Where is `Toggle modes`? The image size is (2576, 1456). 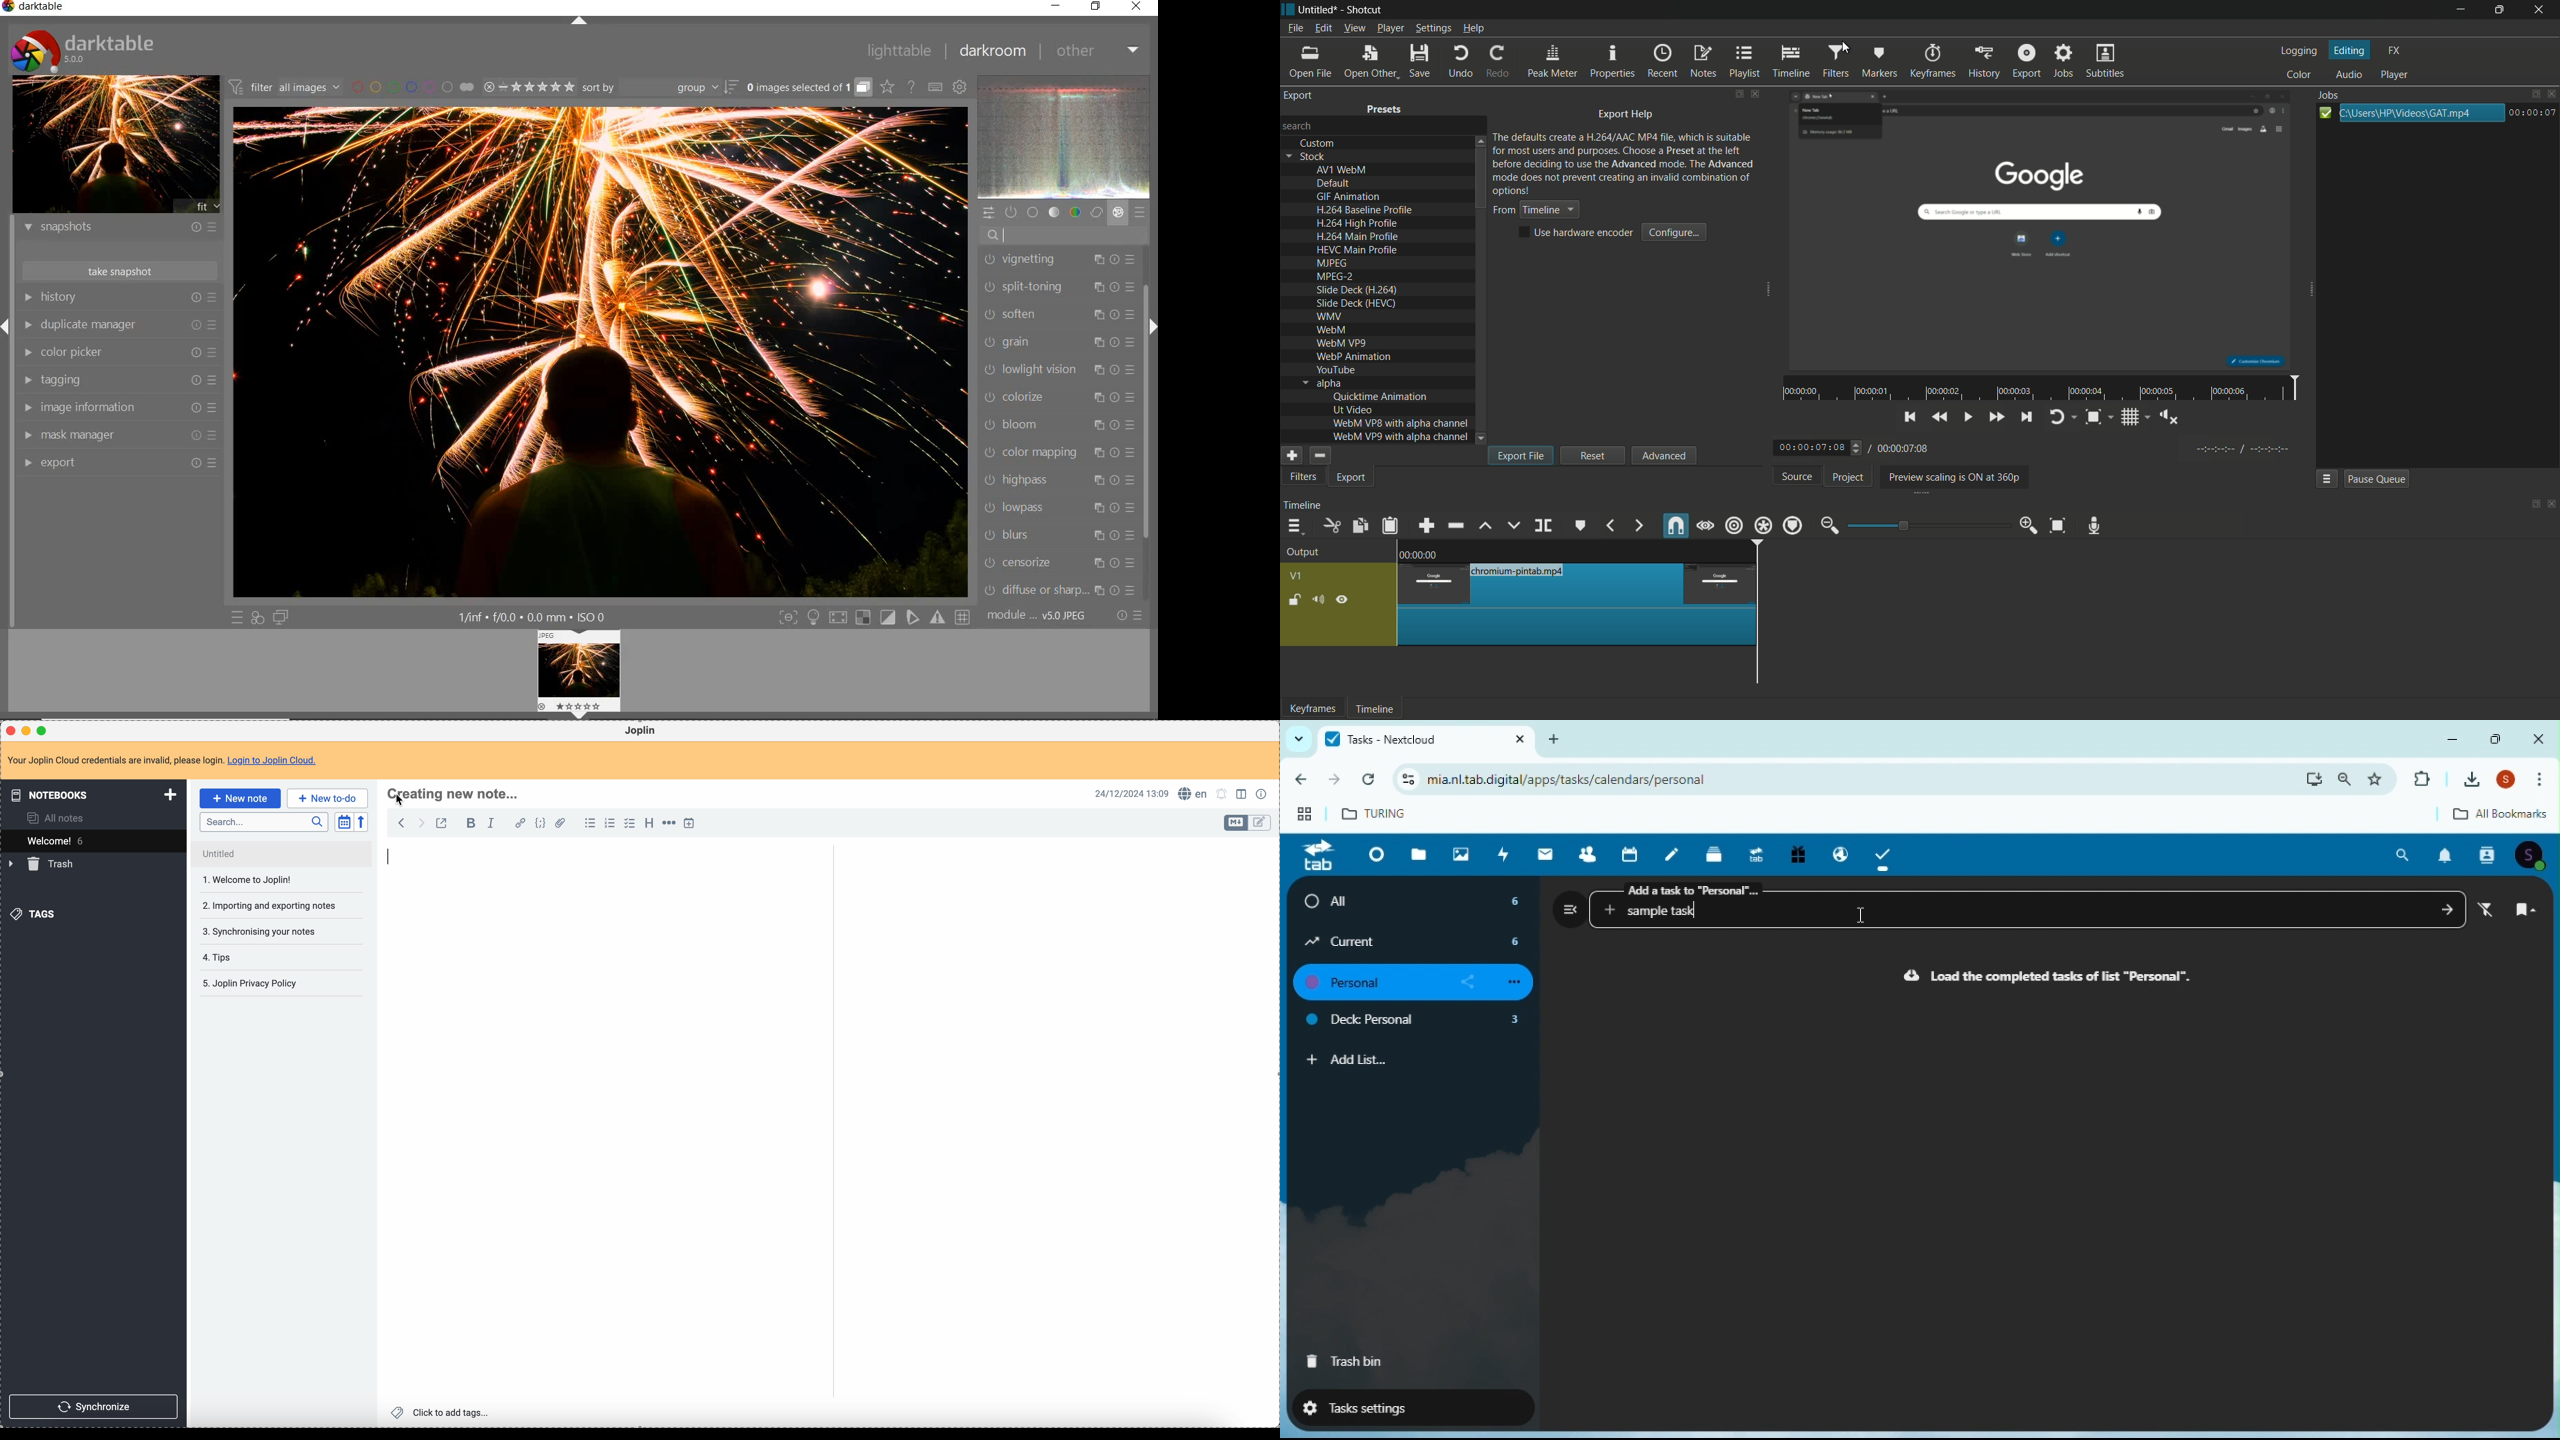
Toggle modes is located at coordinates (874, 617).